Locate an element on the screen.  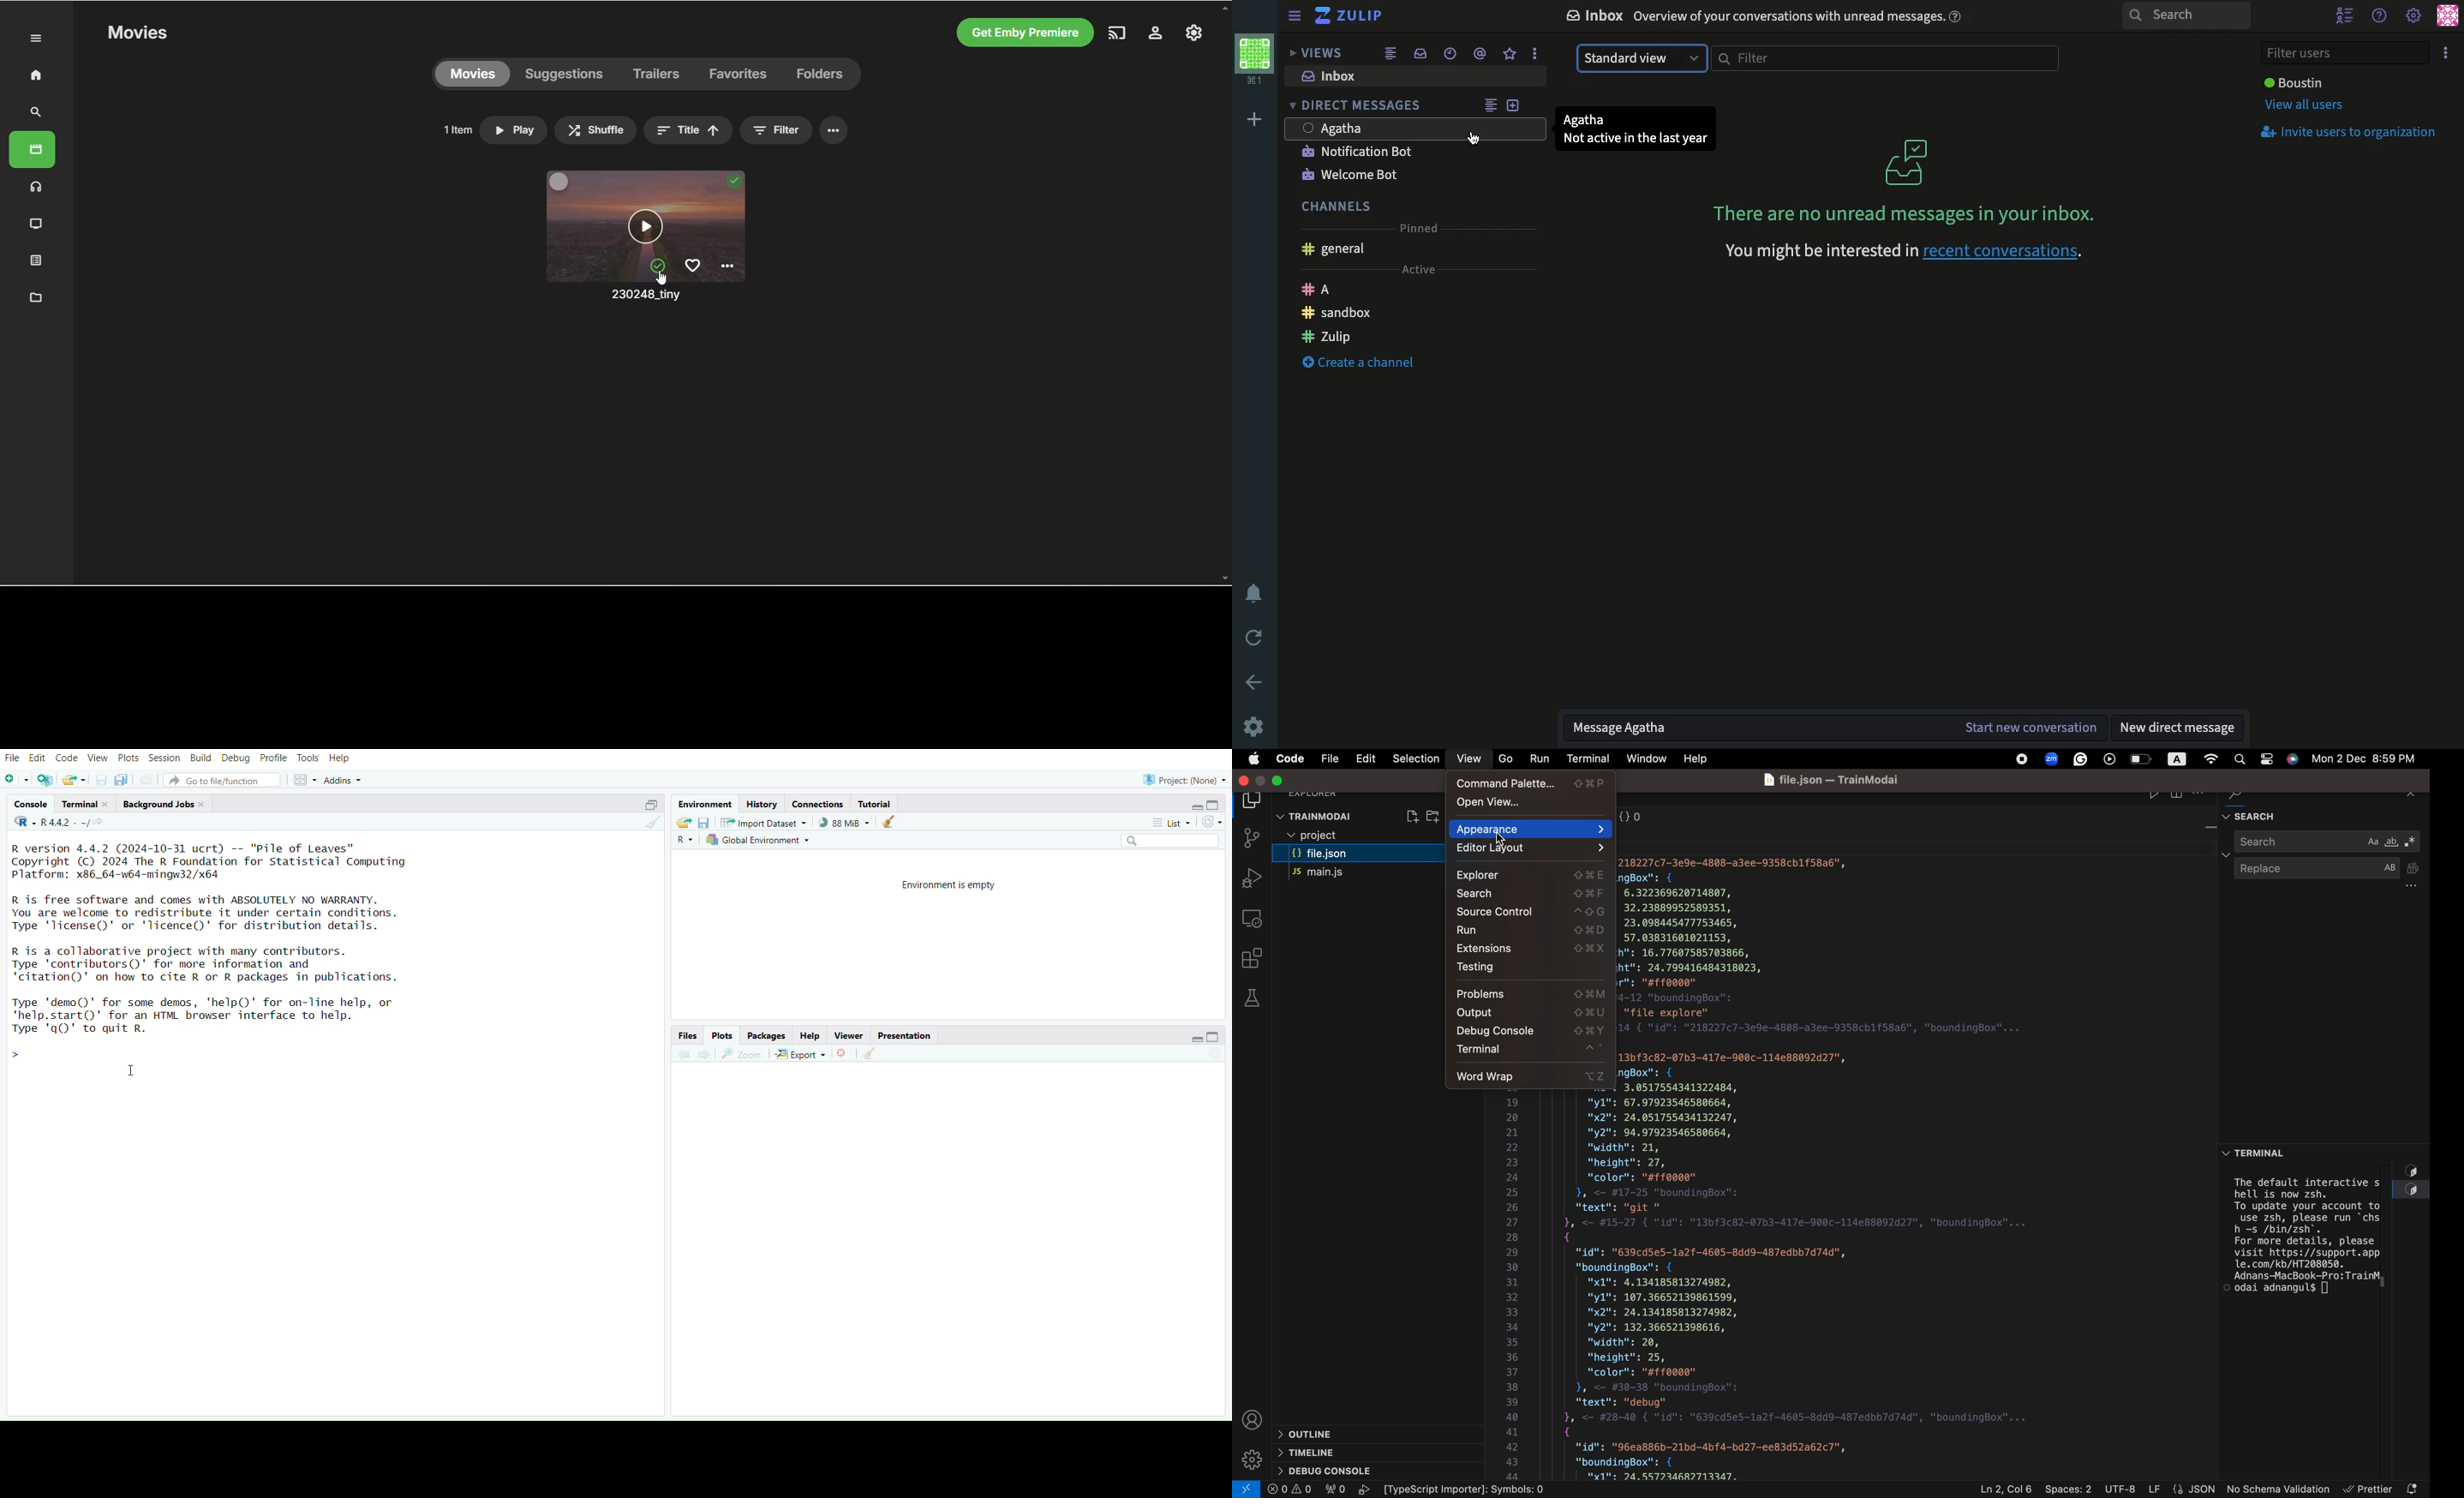
import dataset is located at coordinates (764, 823).